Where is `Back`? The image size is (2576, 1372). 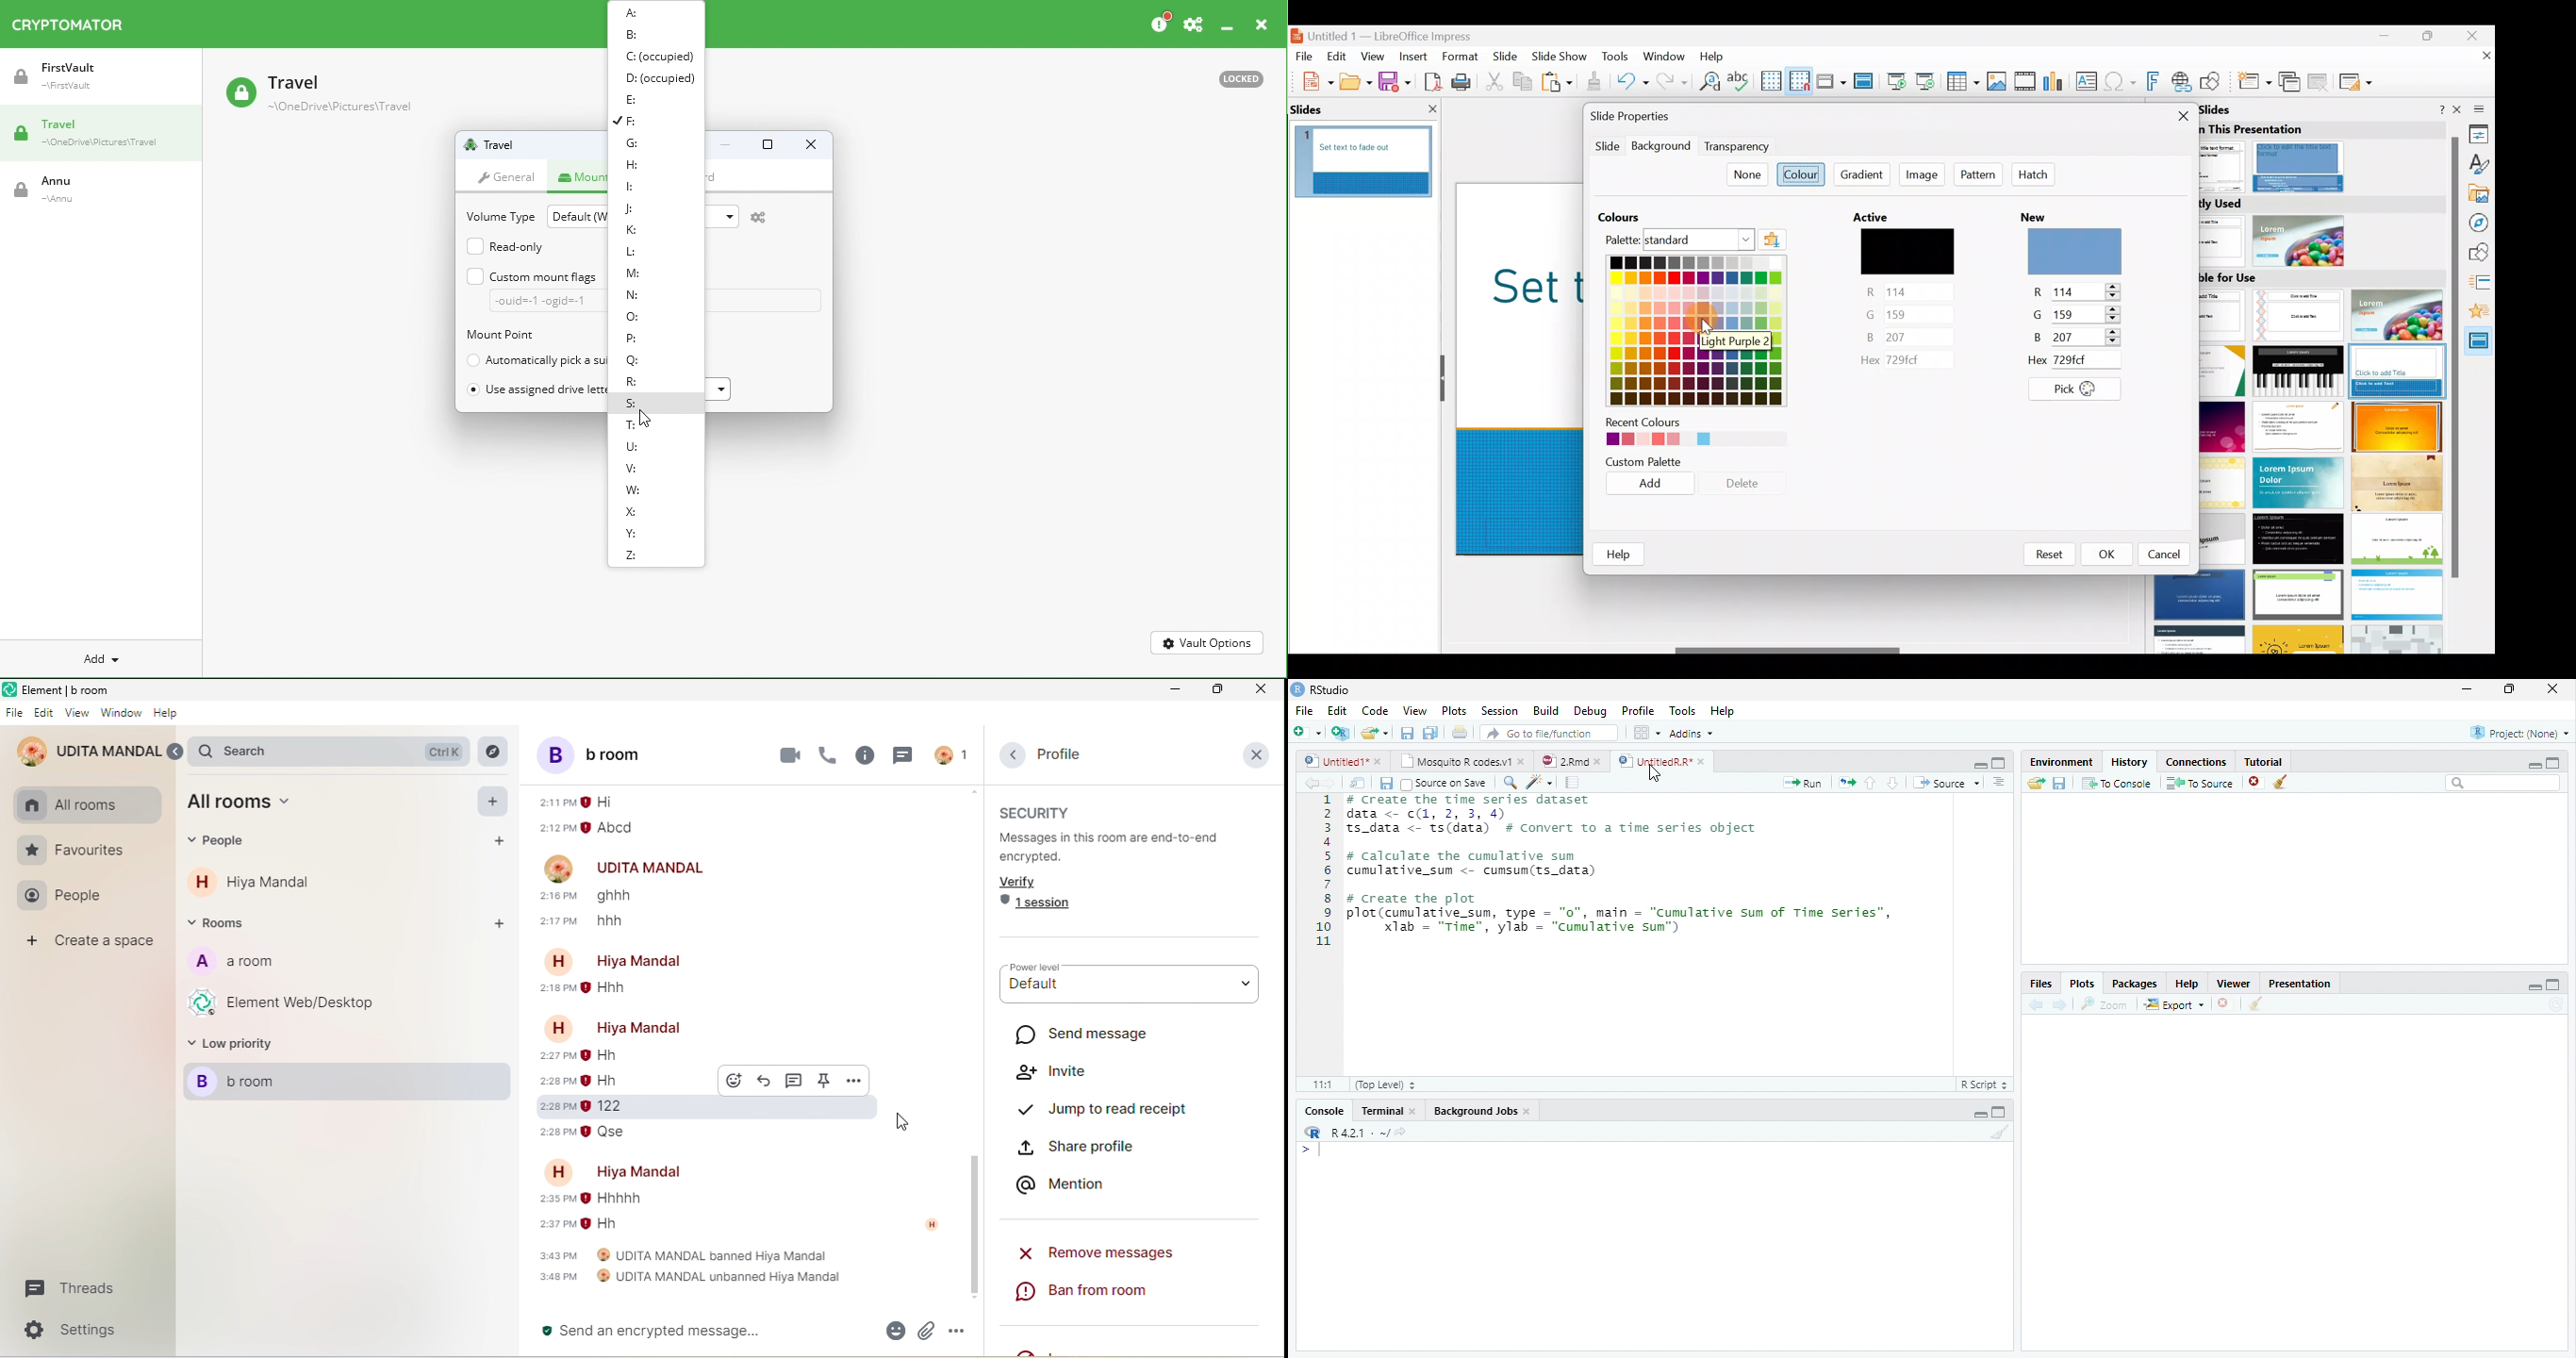 Back is located at coordinates (2034, 1005).